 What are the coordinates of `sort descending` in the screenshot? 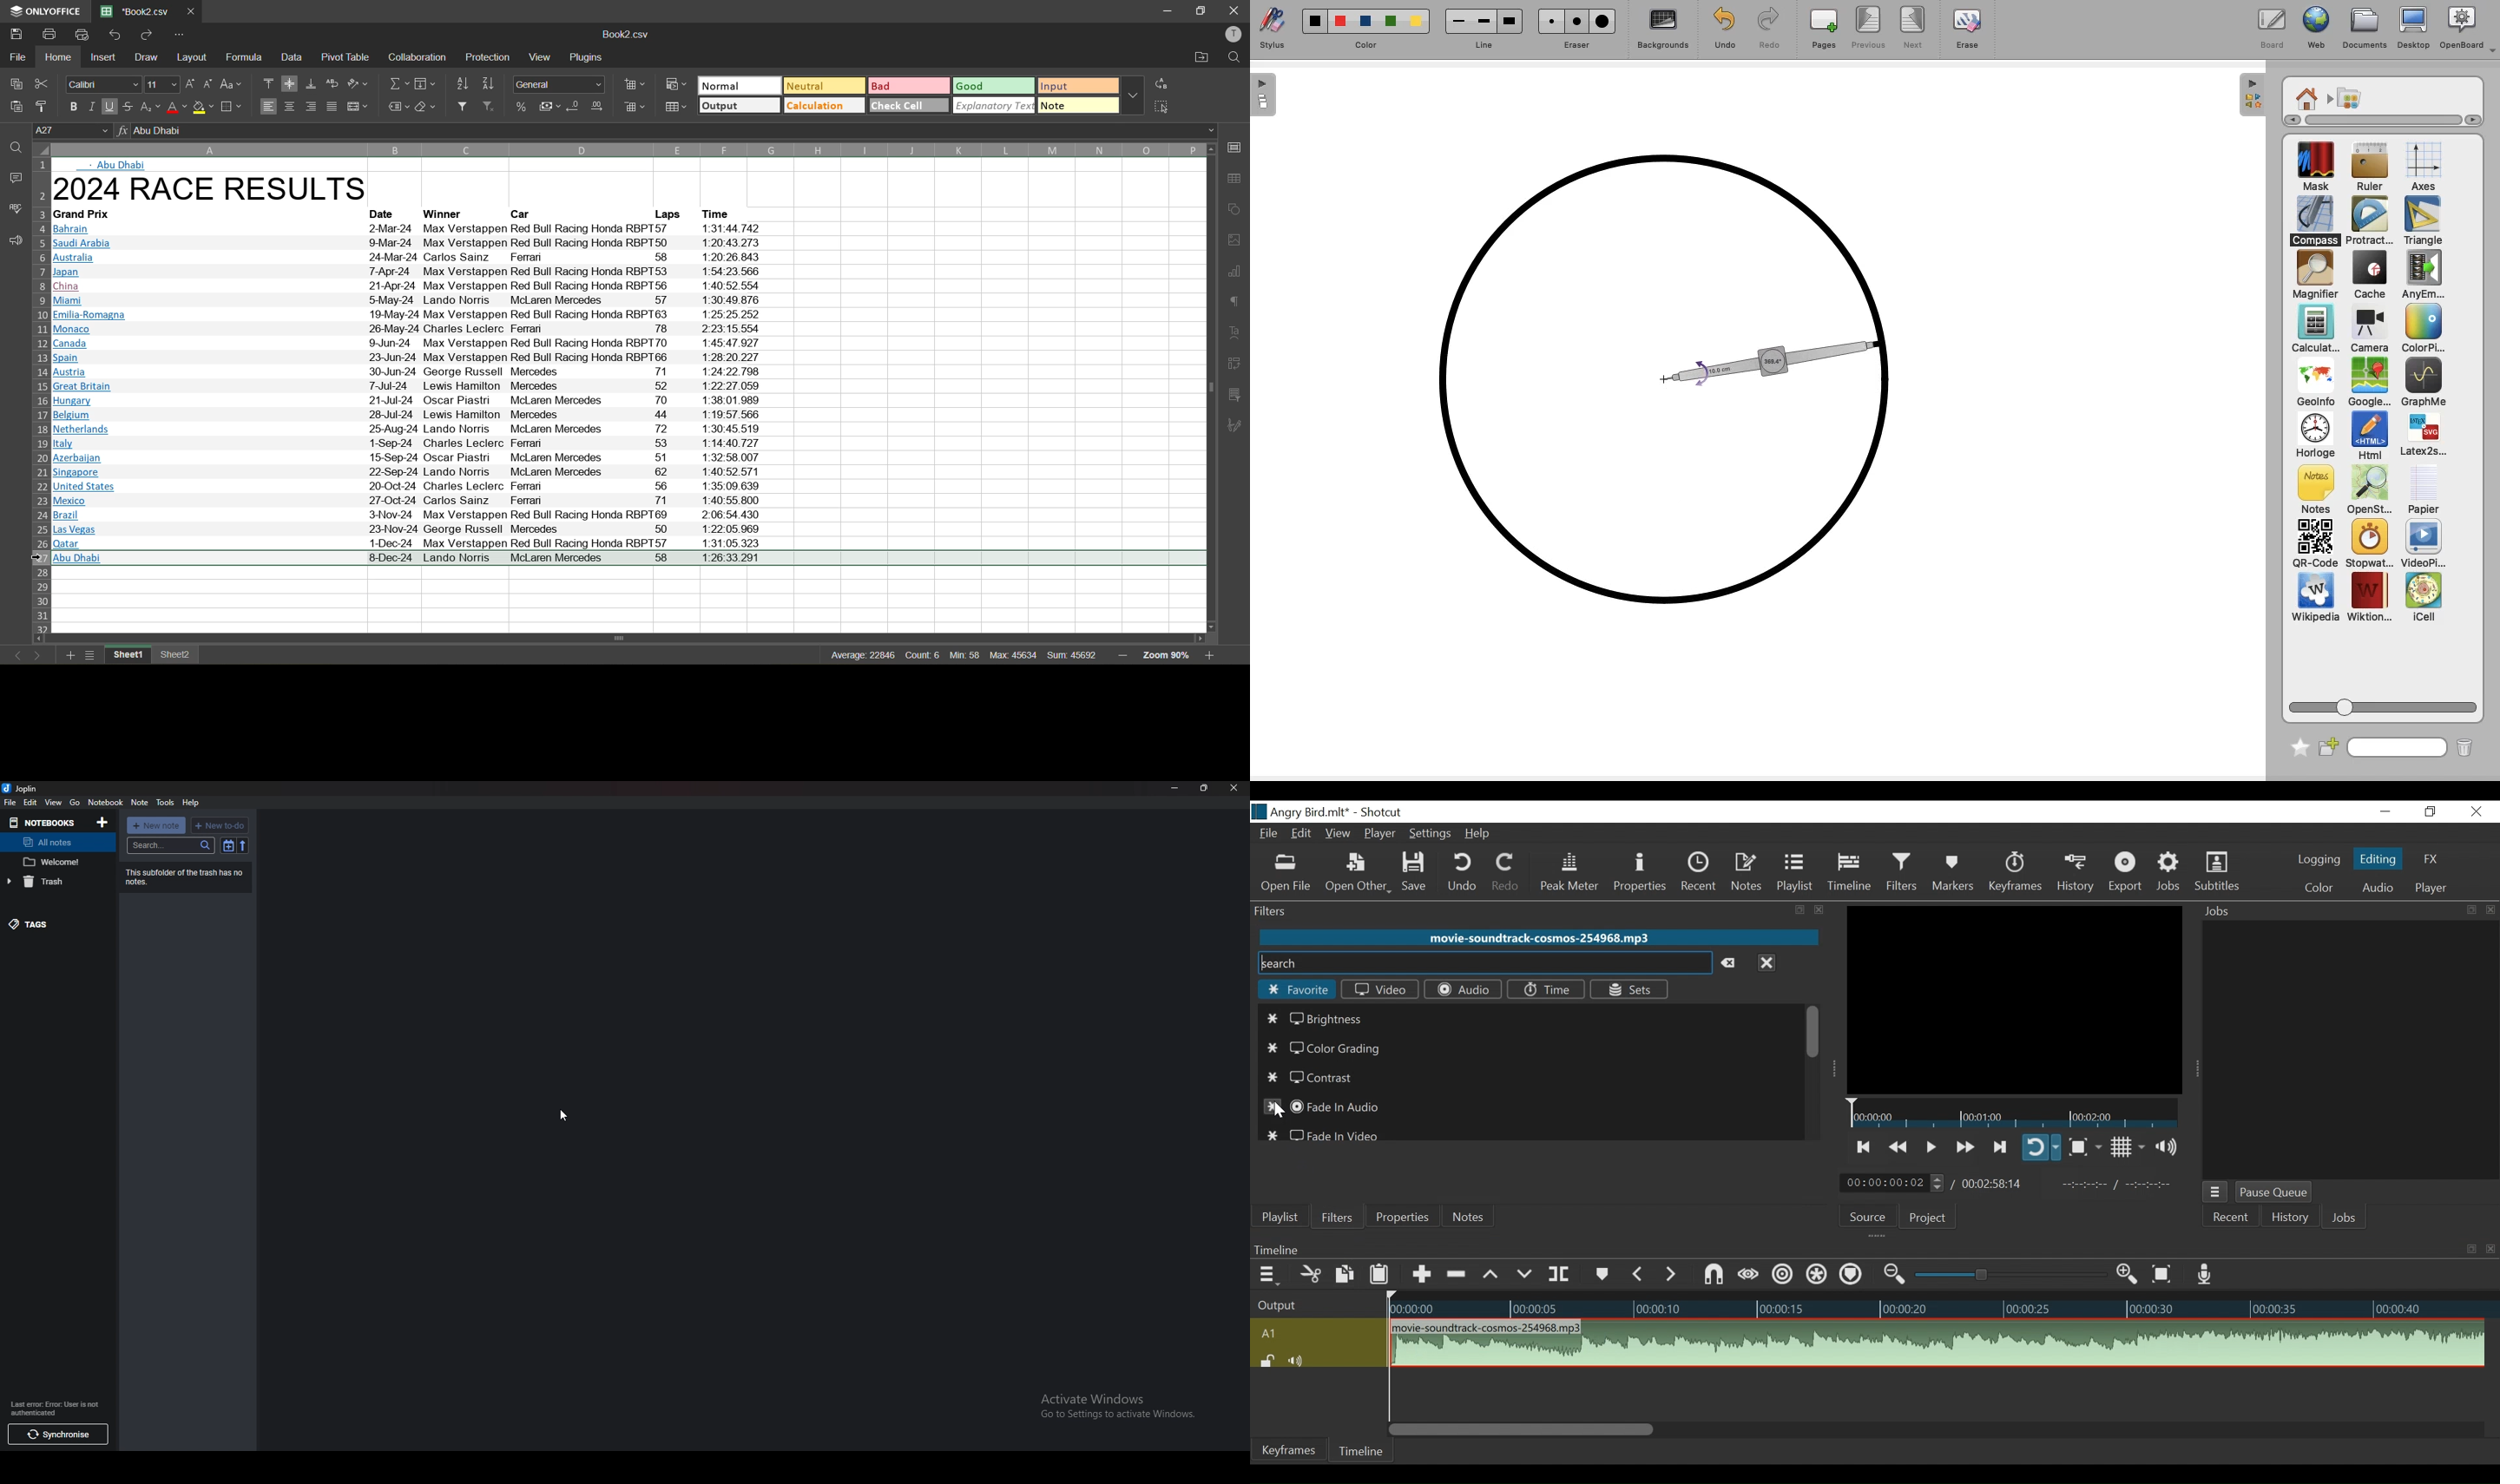 It's located at (488, 85).